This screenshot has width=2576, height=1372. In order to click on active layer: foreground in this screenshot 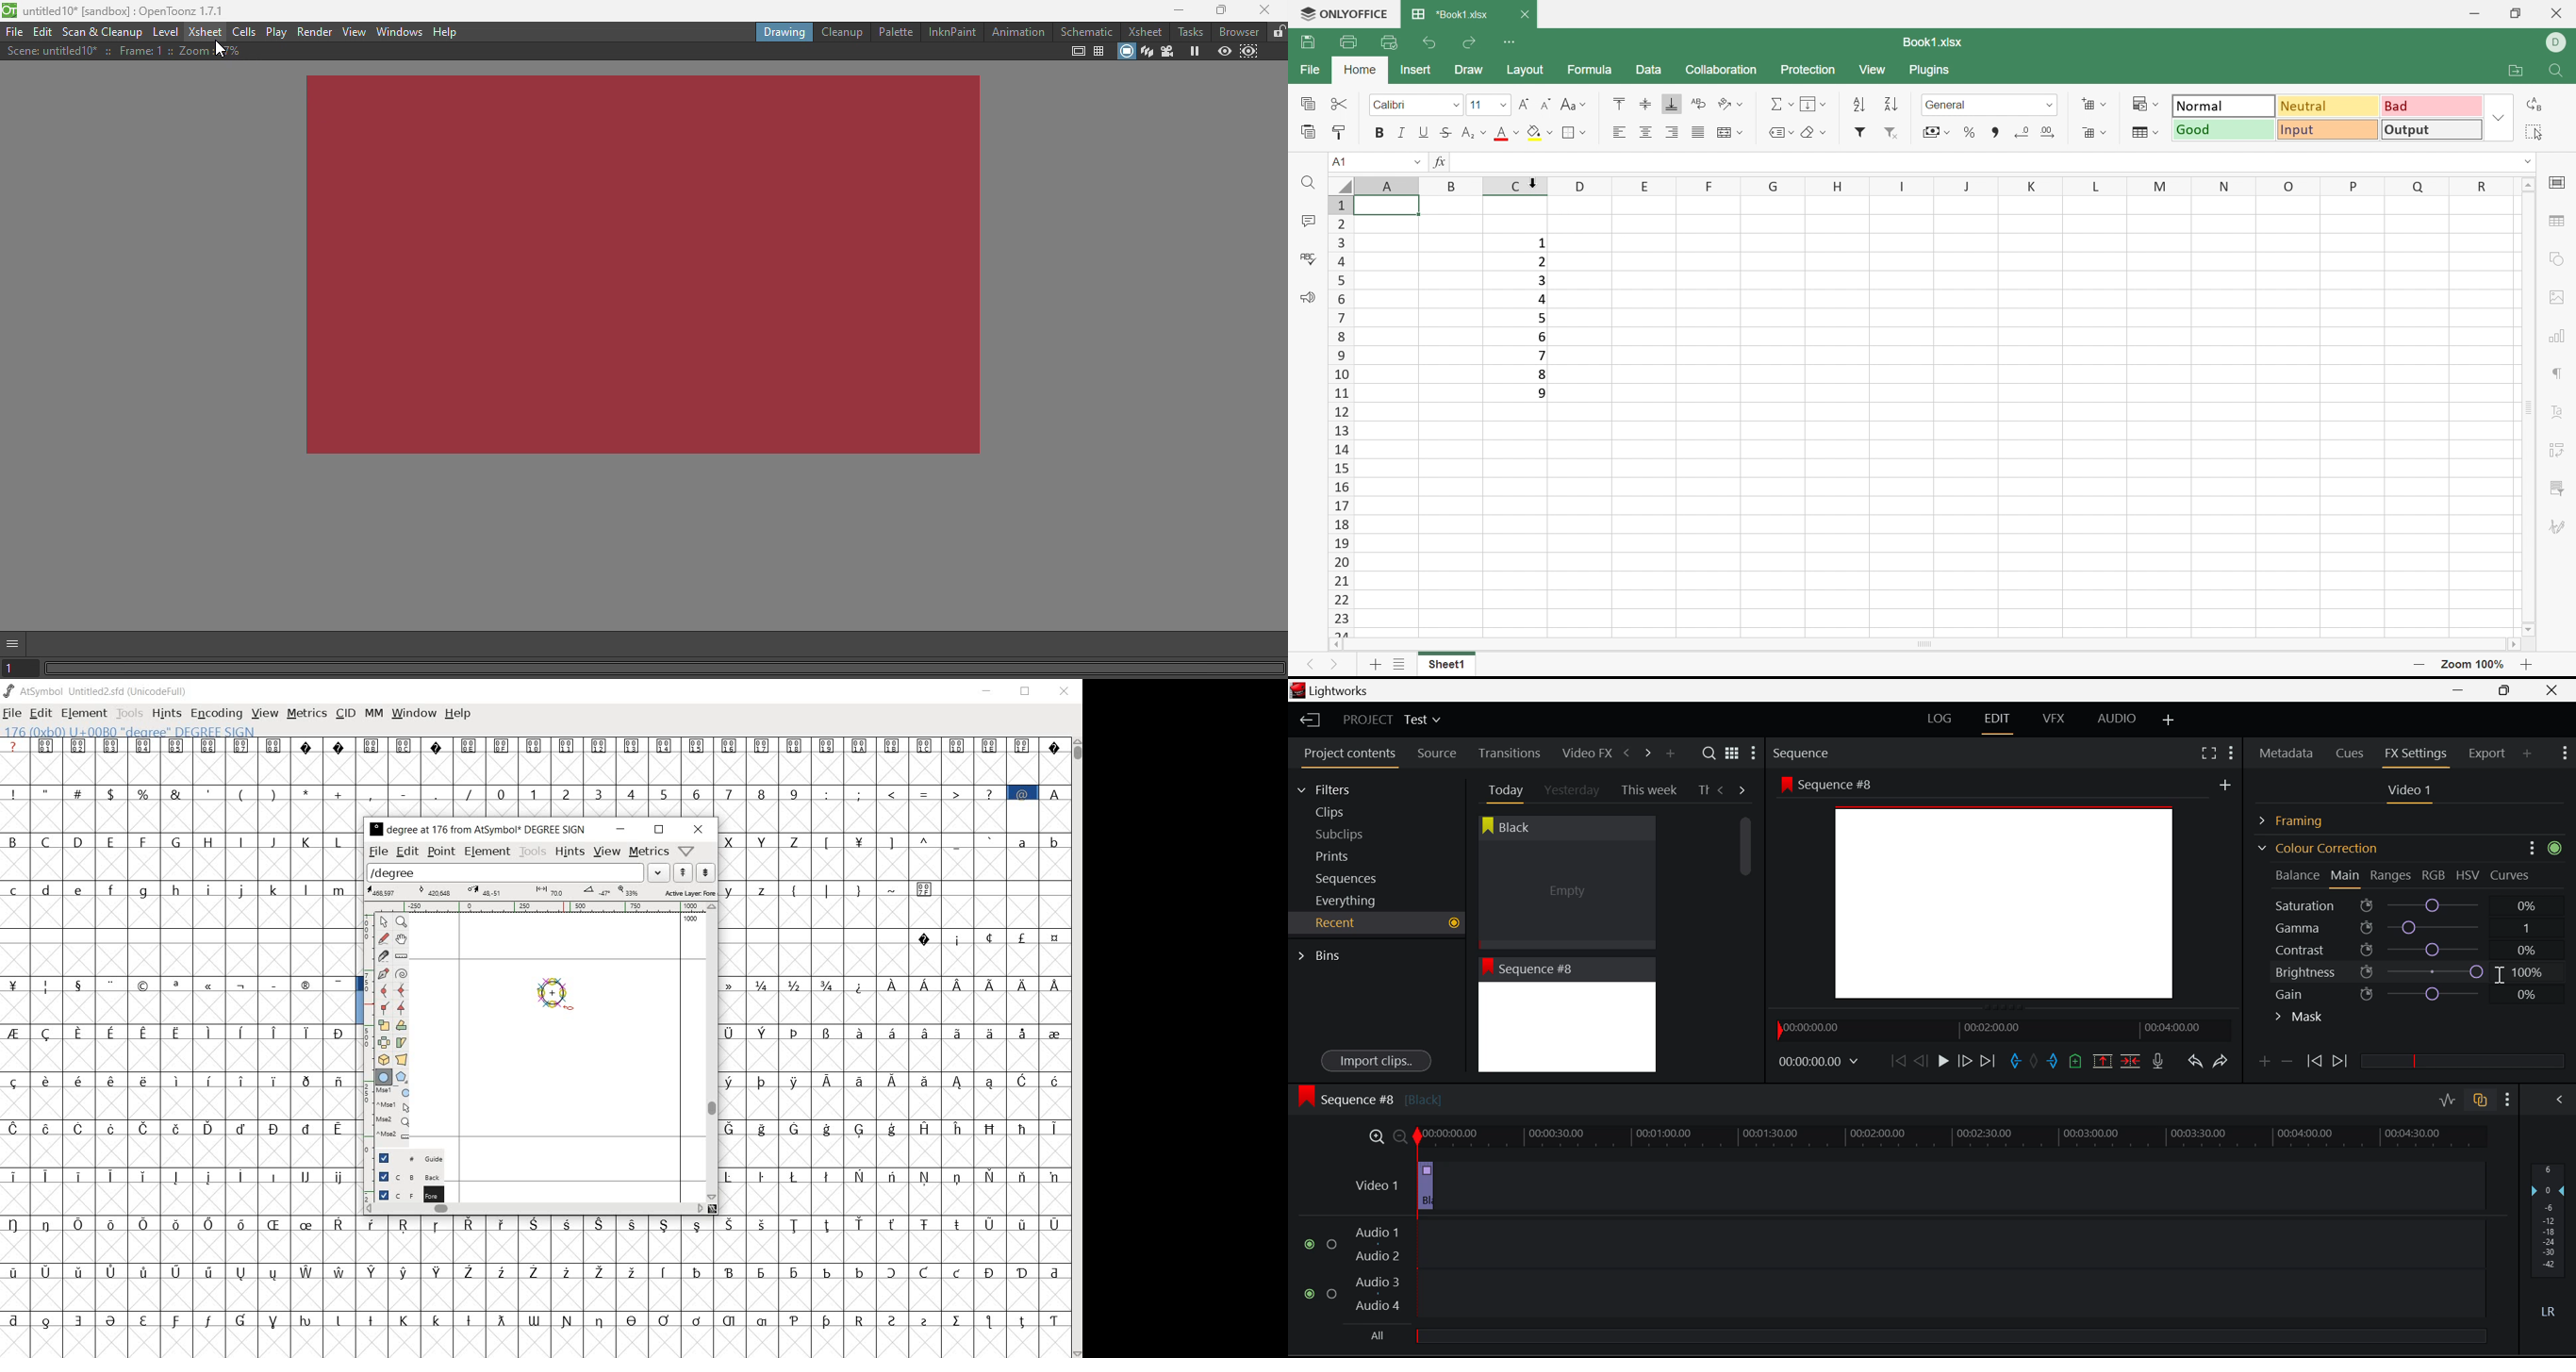, I will do `click(541, 891)`.